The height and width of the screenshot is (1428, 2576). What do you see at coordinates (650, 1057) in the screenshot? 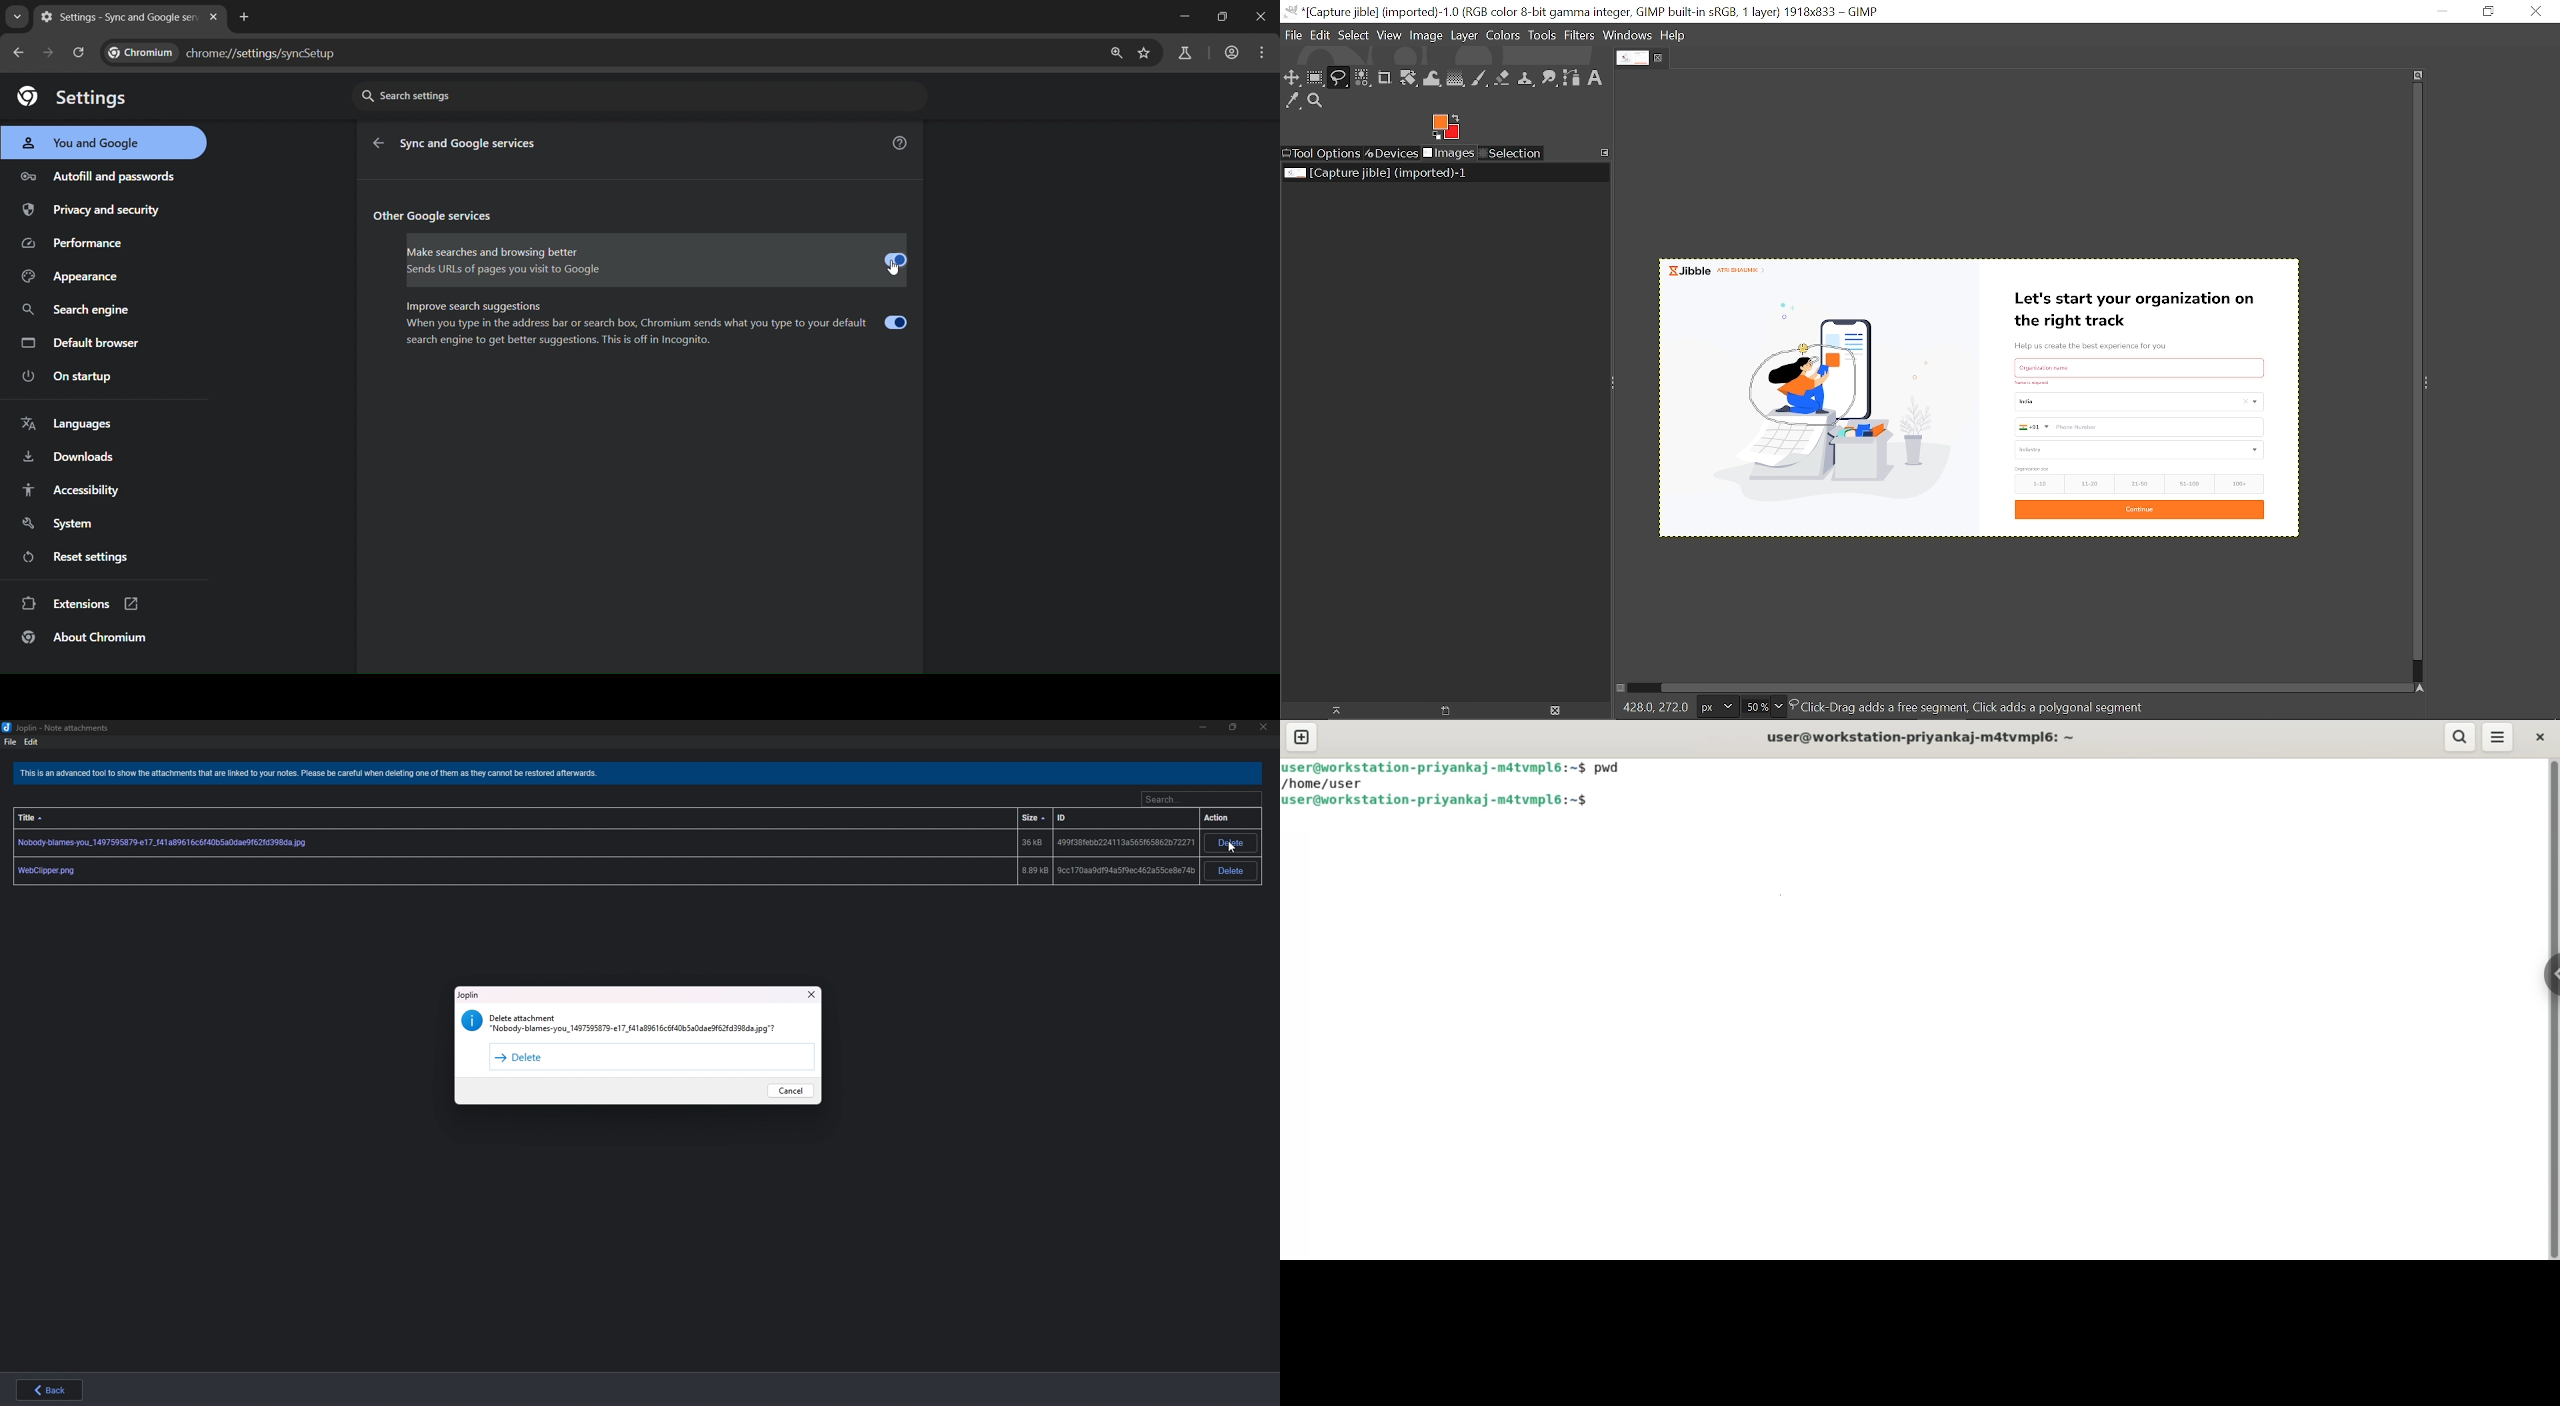
I see `Delete` at bounding box center [650, 1057].